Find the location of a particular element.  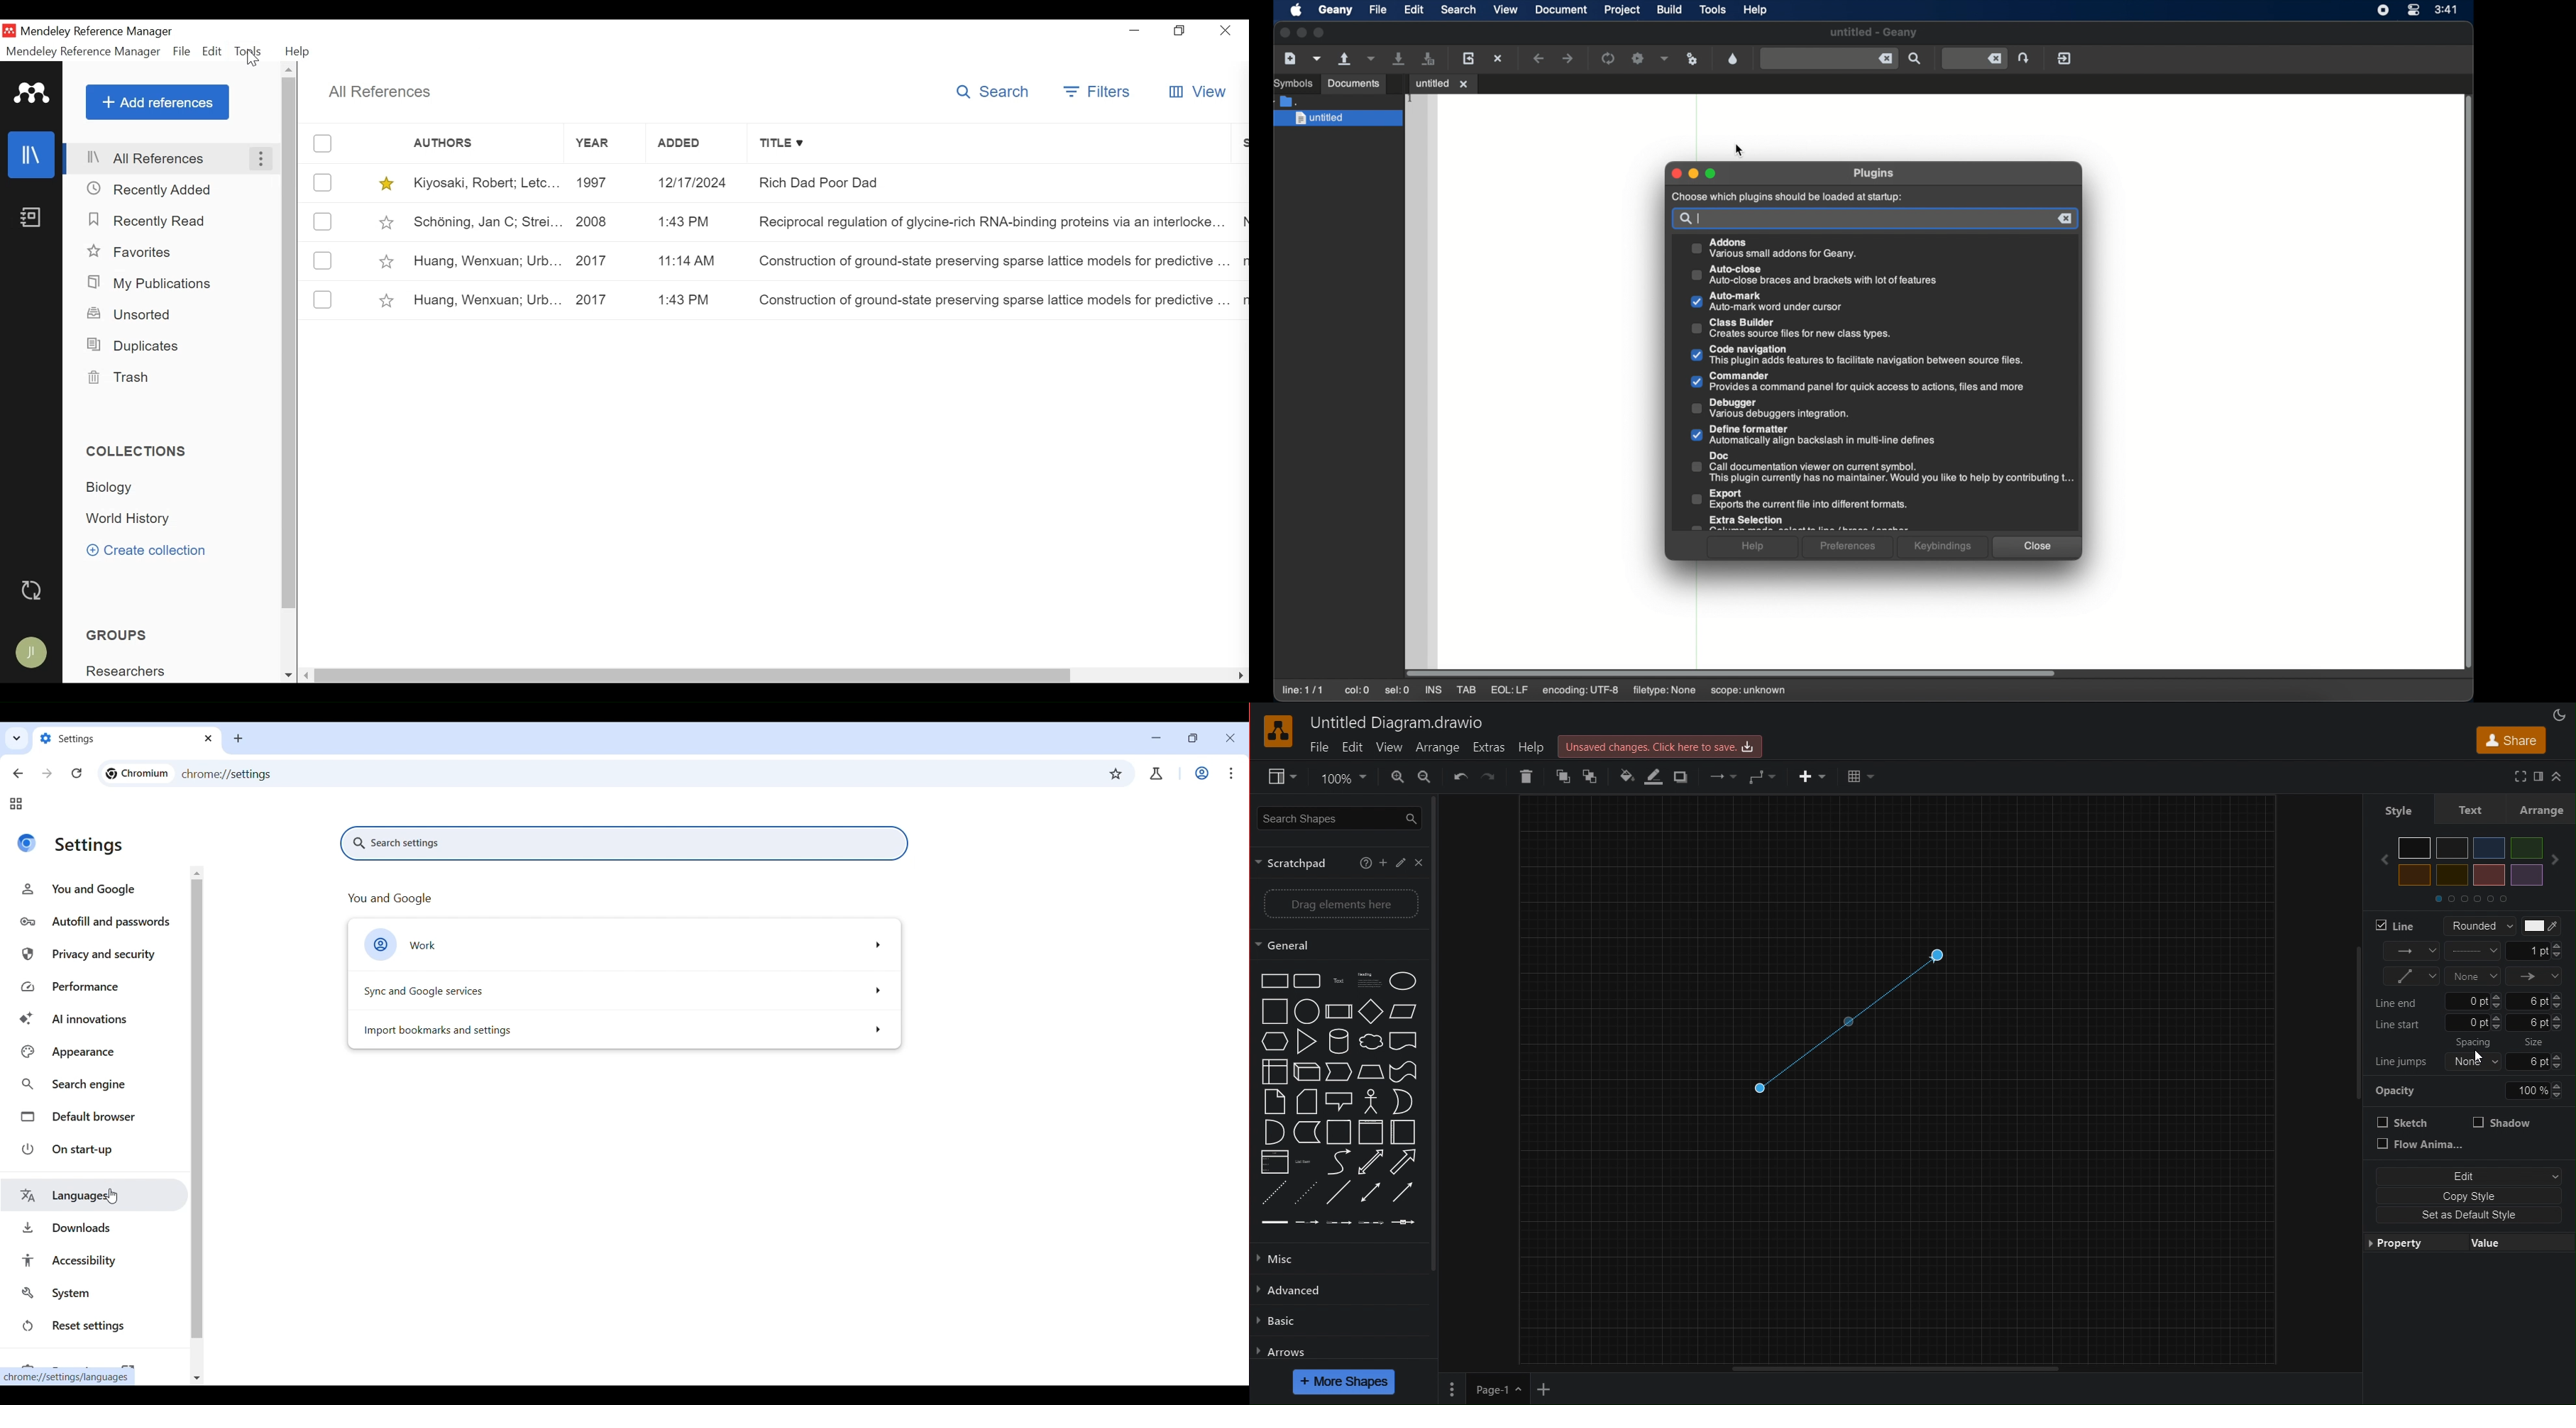

opacity is located at coordinates (2474, 1091).